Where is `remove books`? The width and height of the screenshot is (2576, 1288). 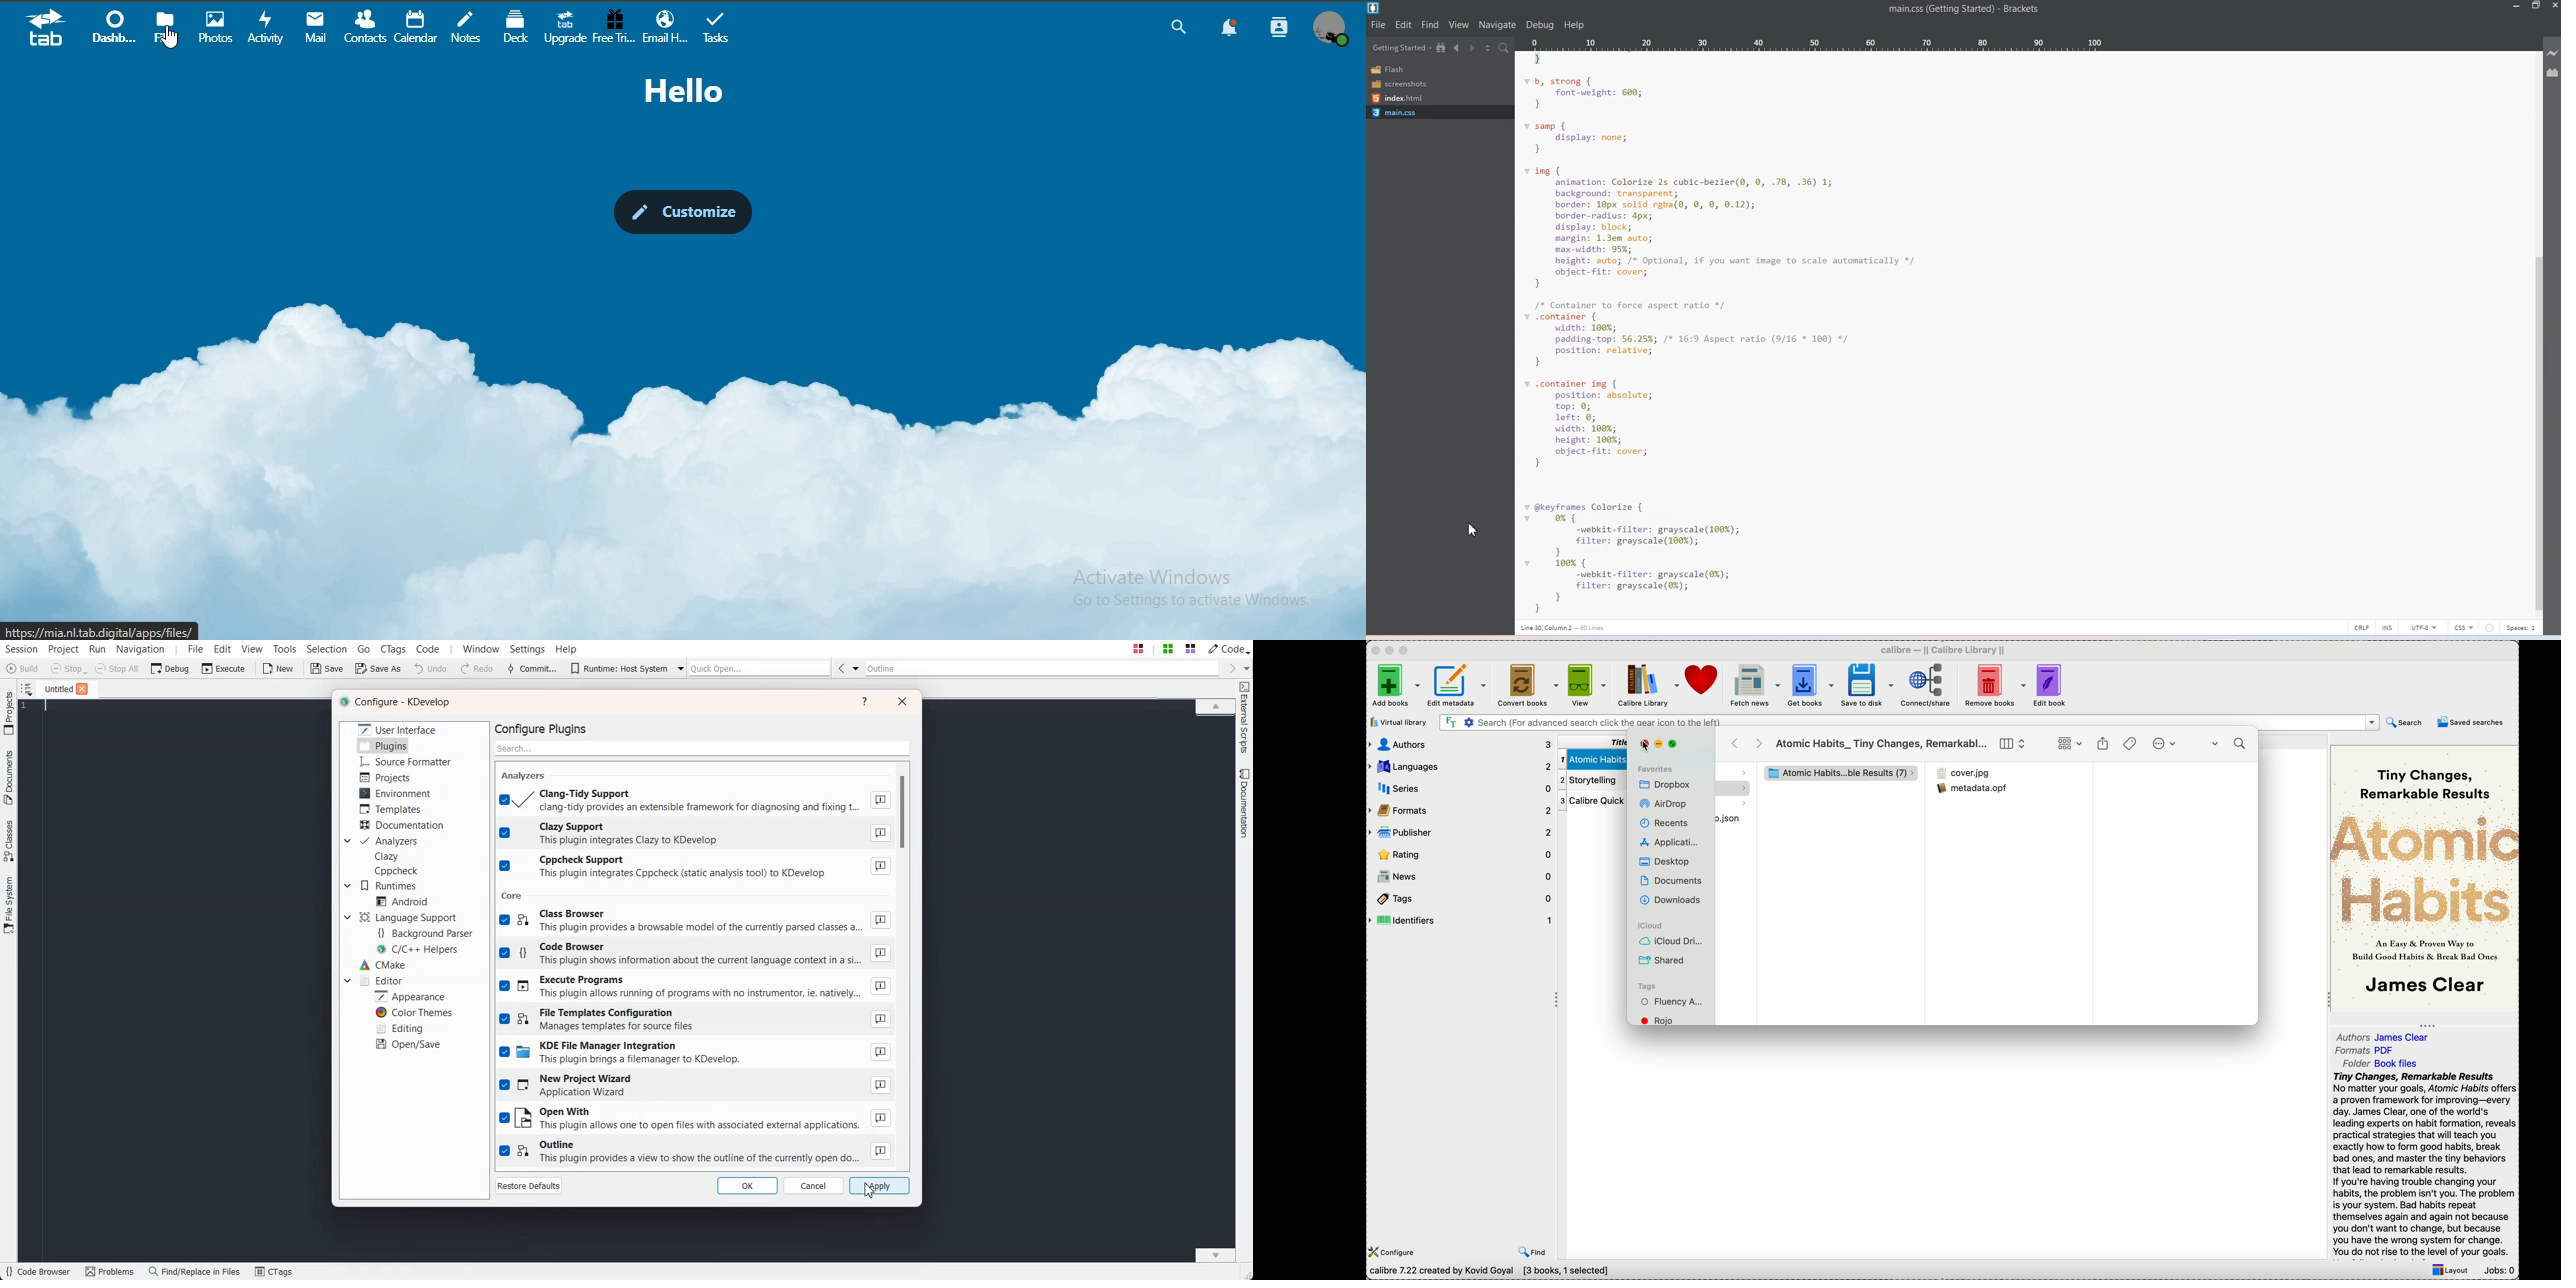
remove books is located at coordinates (1995, 686).